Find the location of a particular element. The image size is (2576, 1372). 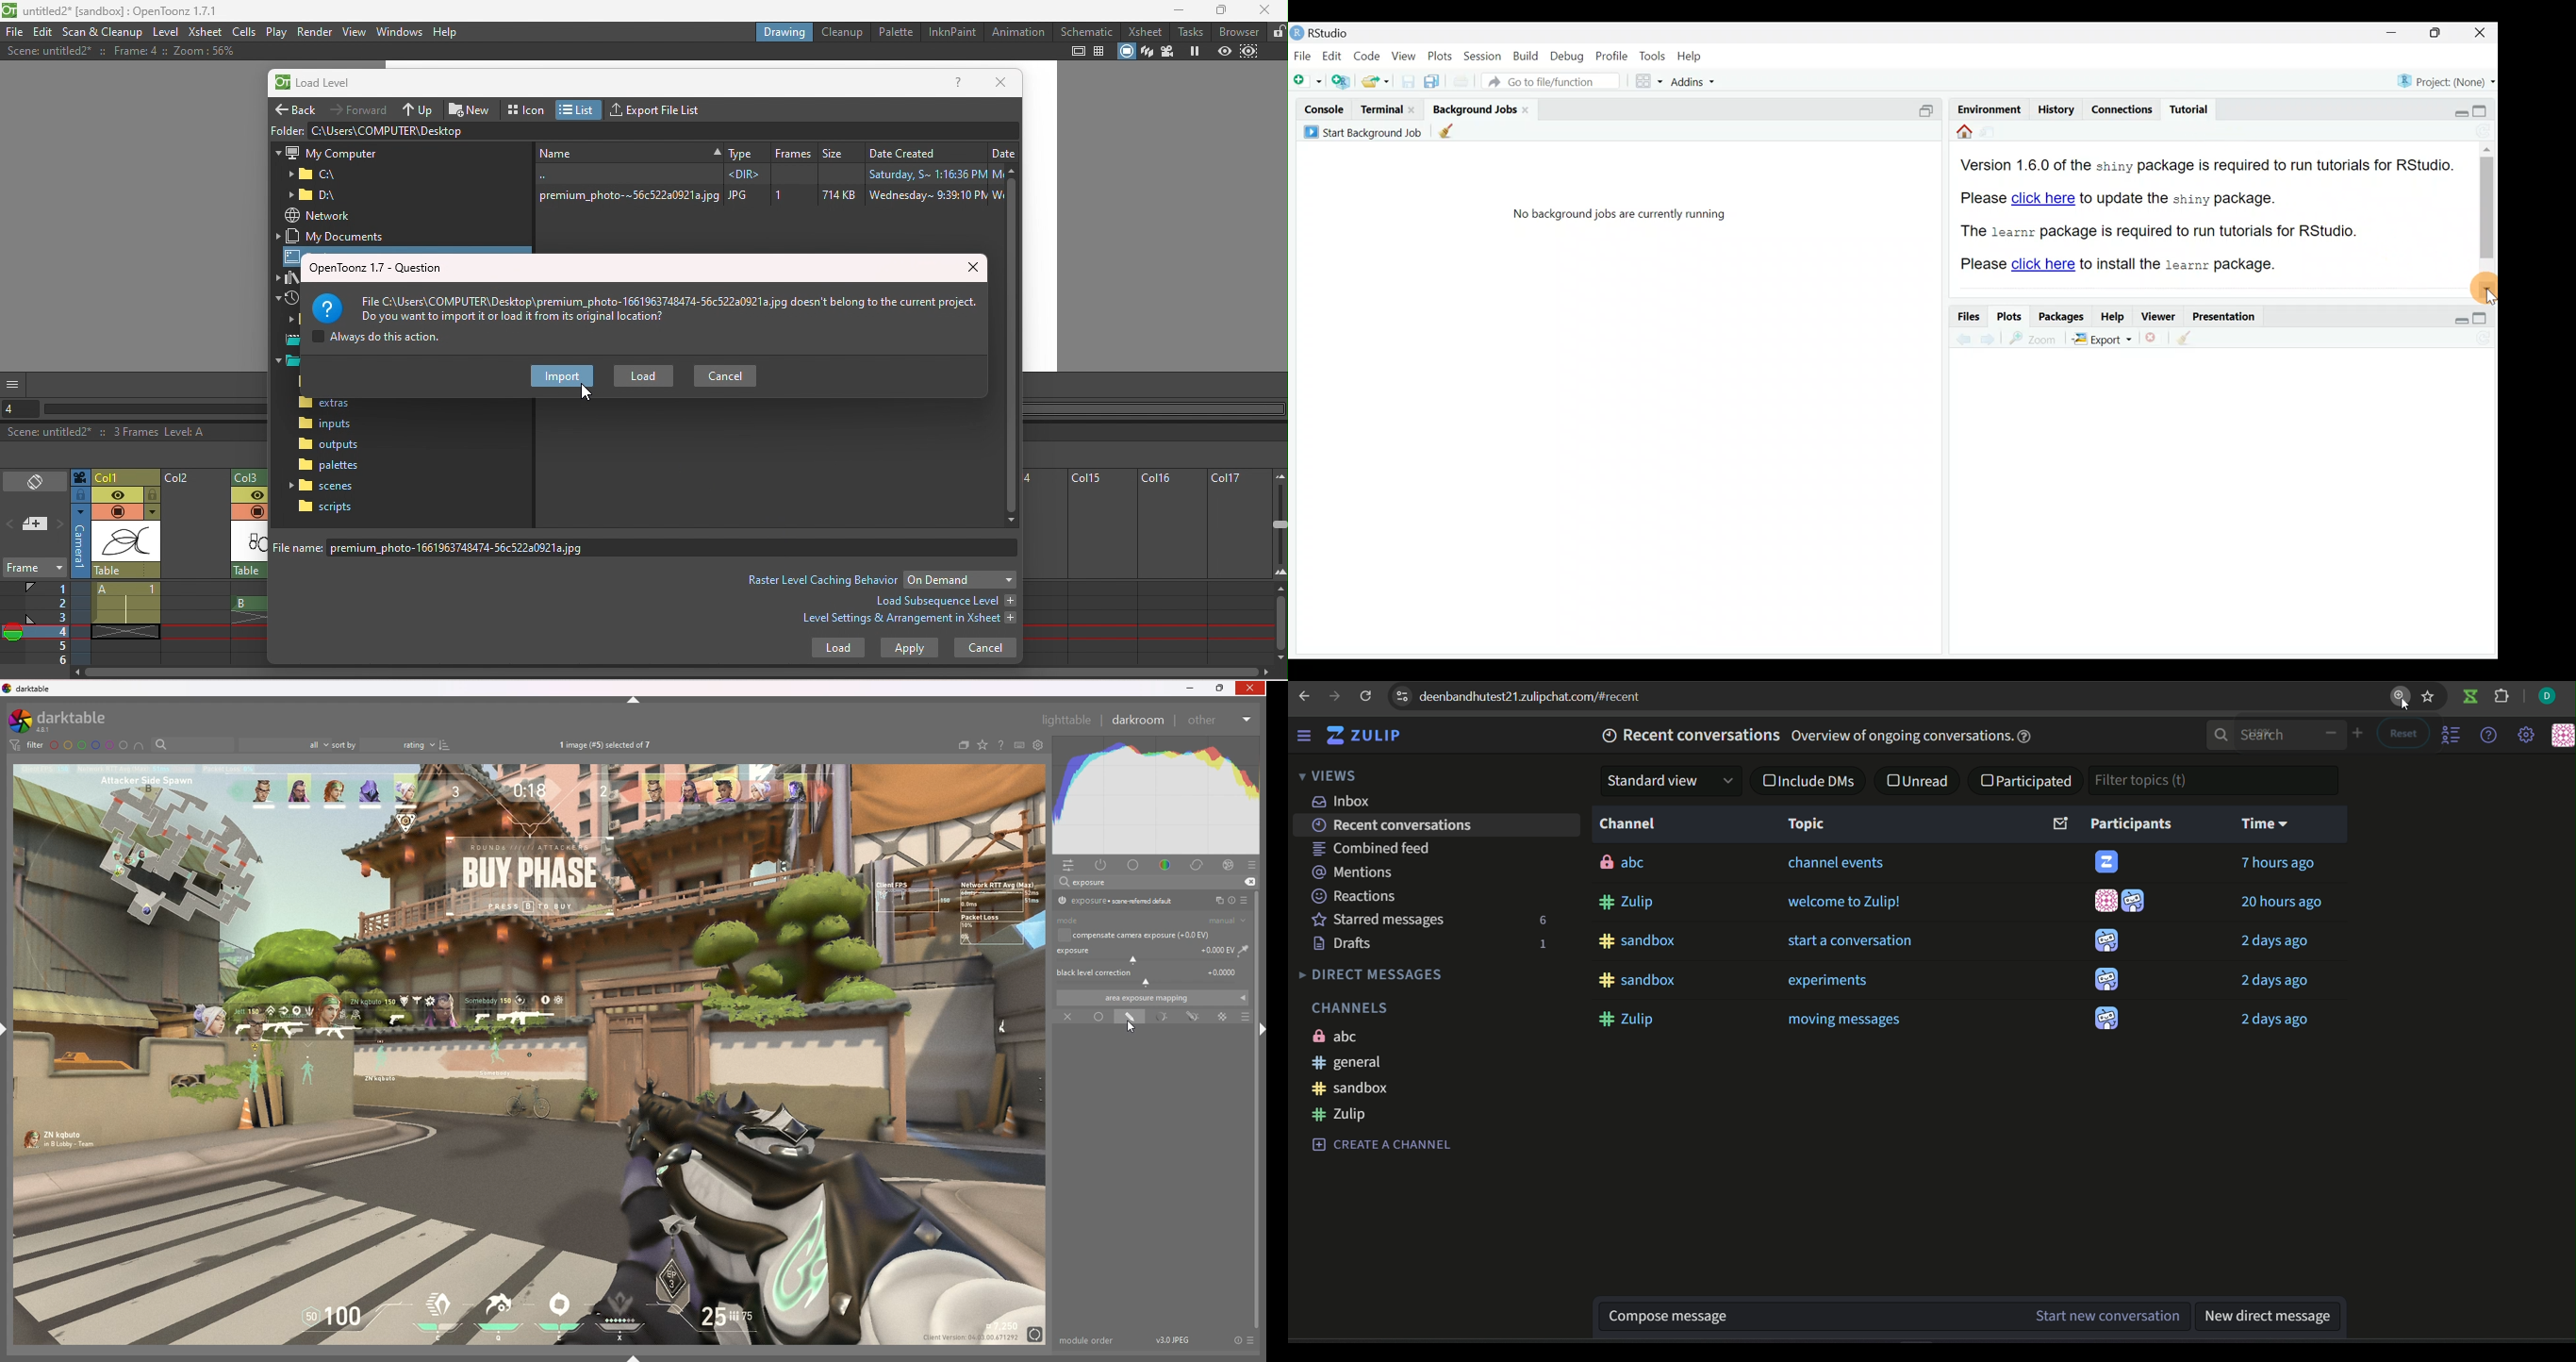

mentions is located at coordinates (1356, 873).